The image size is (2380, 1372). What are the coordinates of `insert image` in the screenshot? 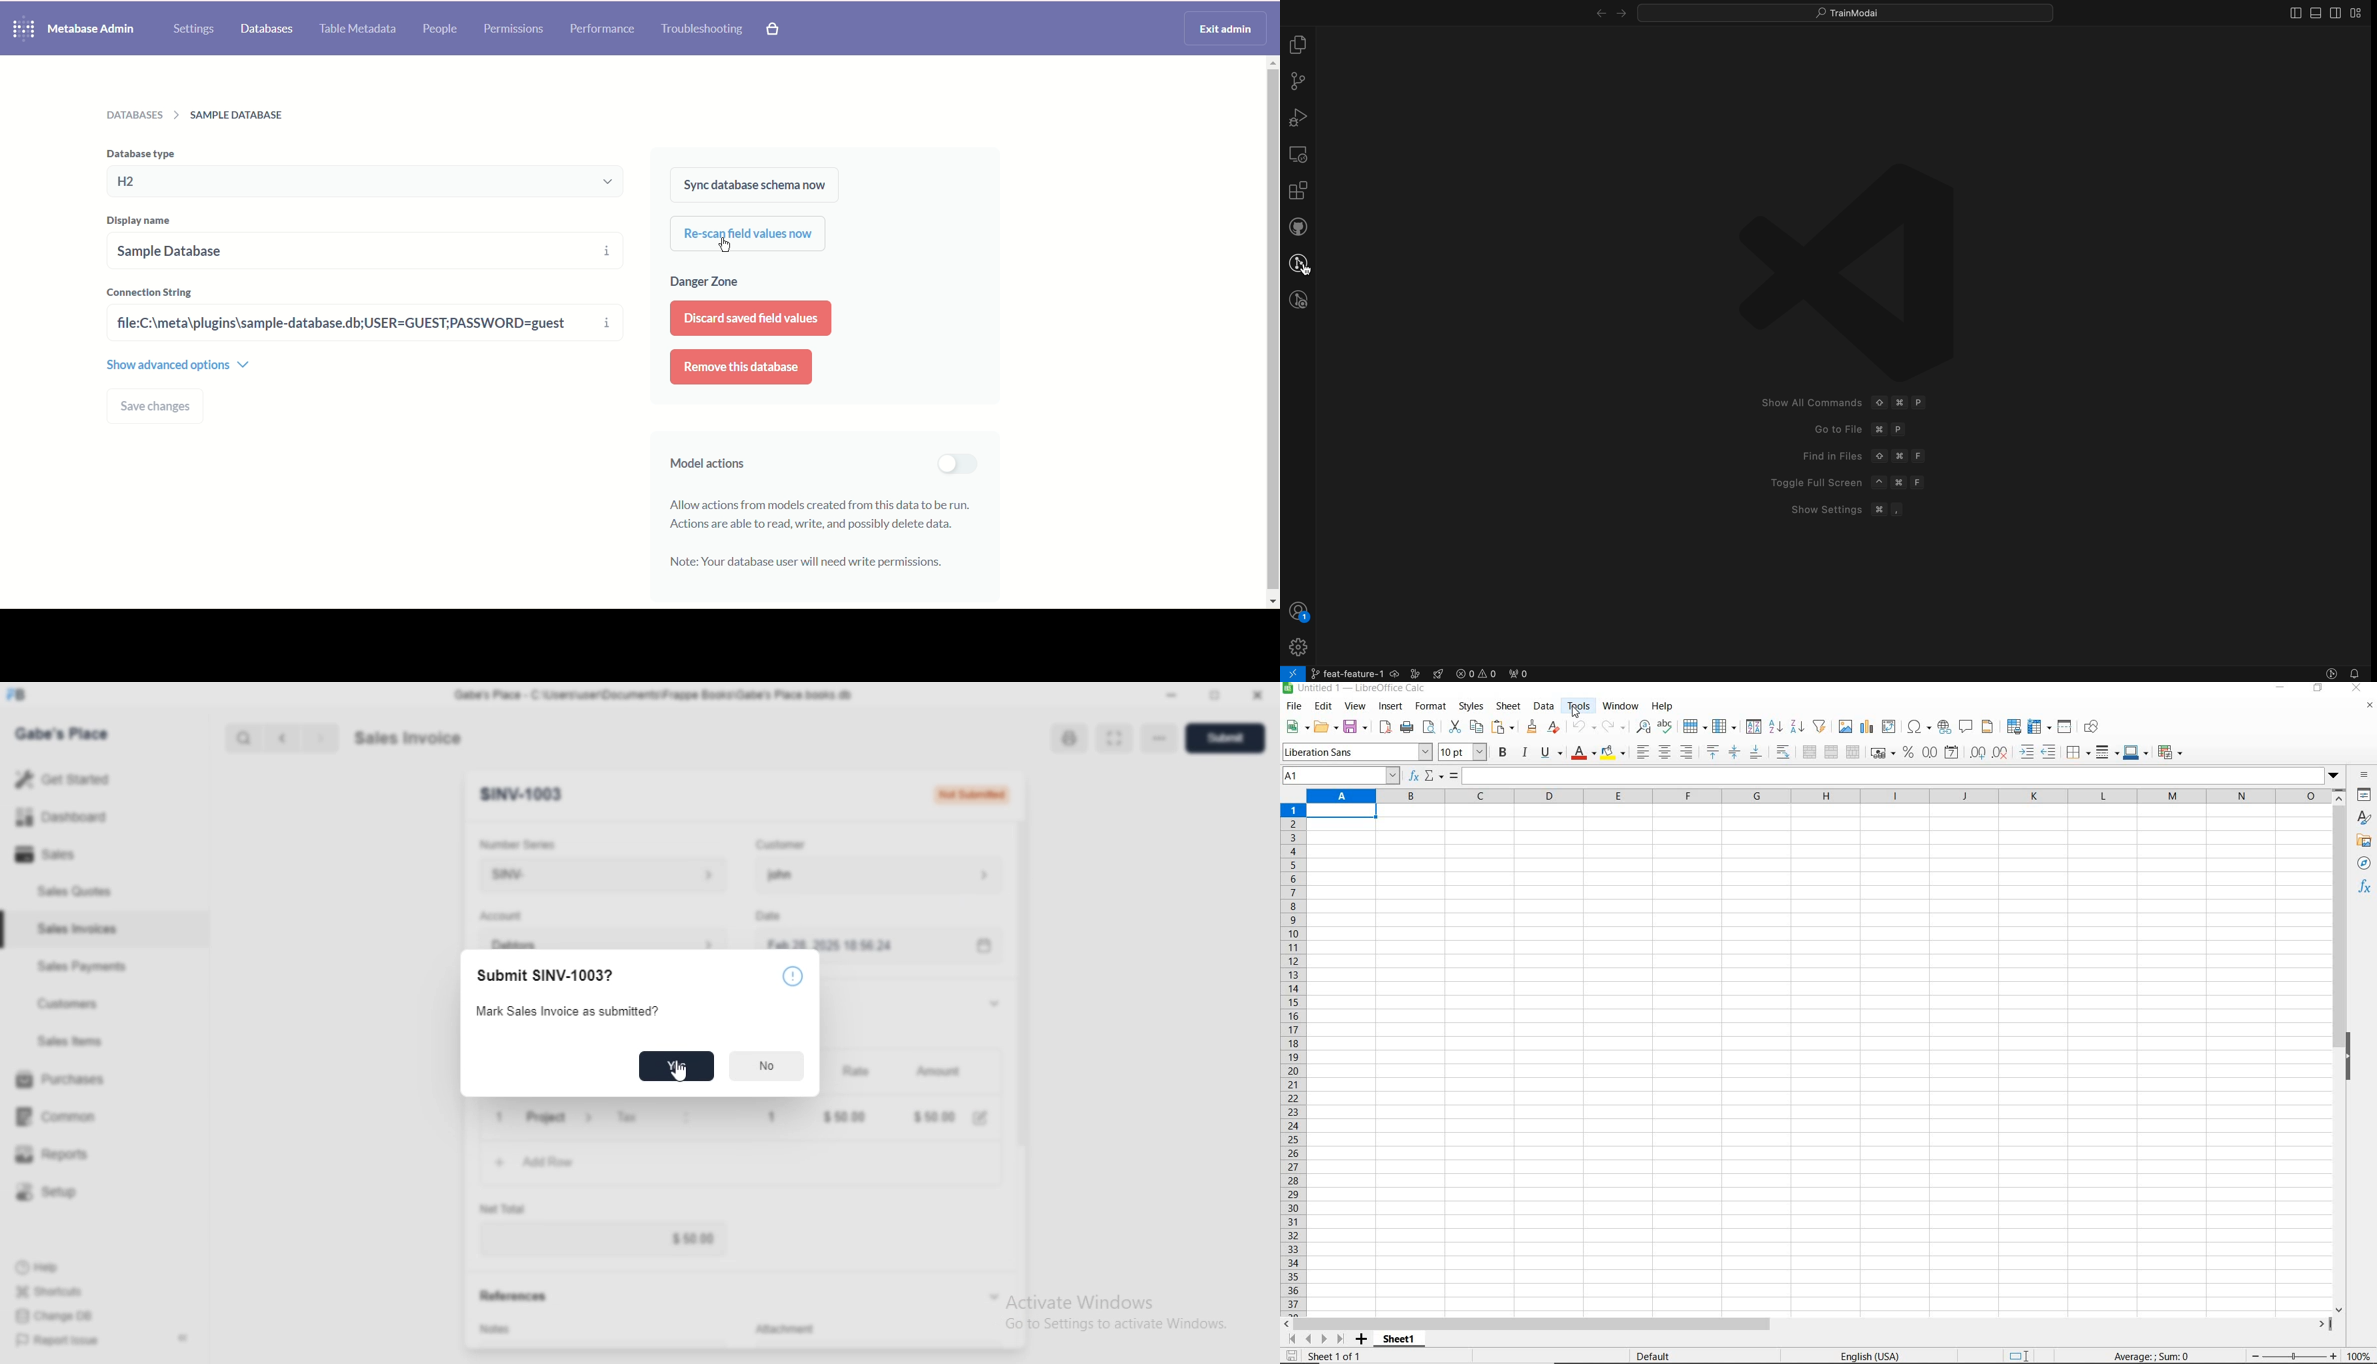 It's located at (1844, 726).